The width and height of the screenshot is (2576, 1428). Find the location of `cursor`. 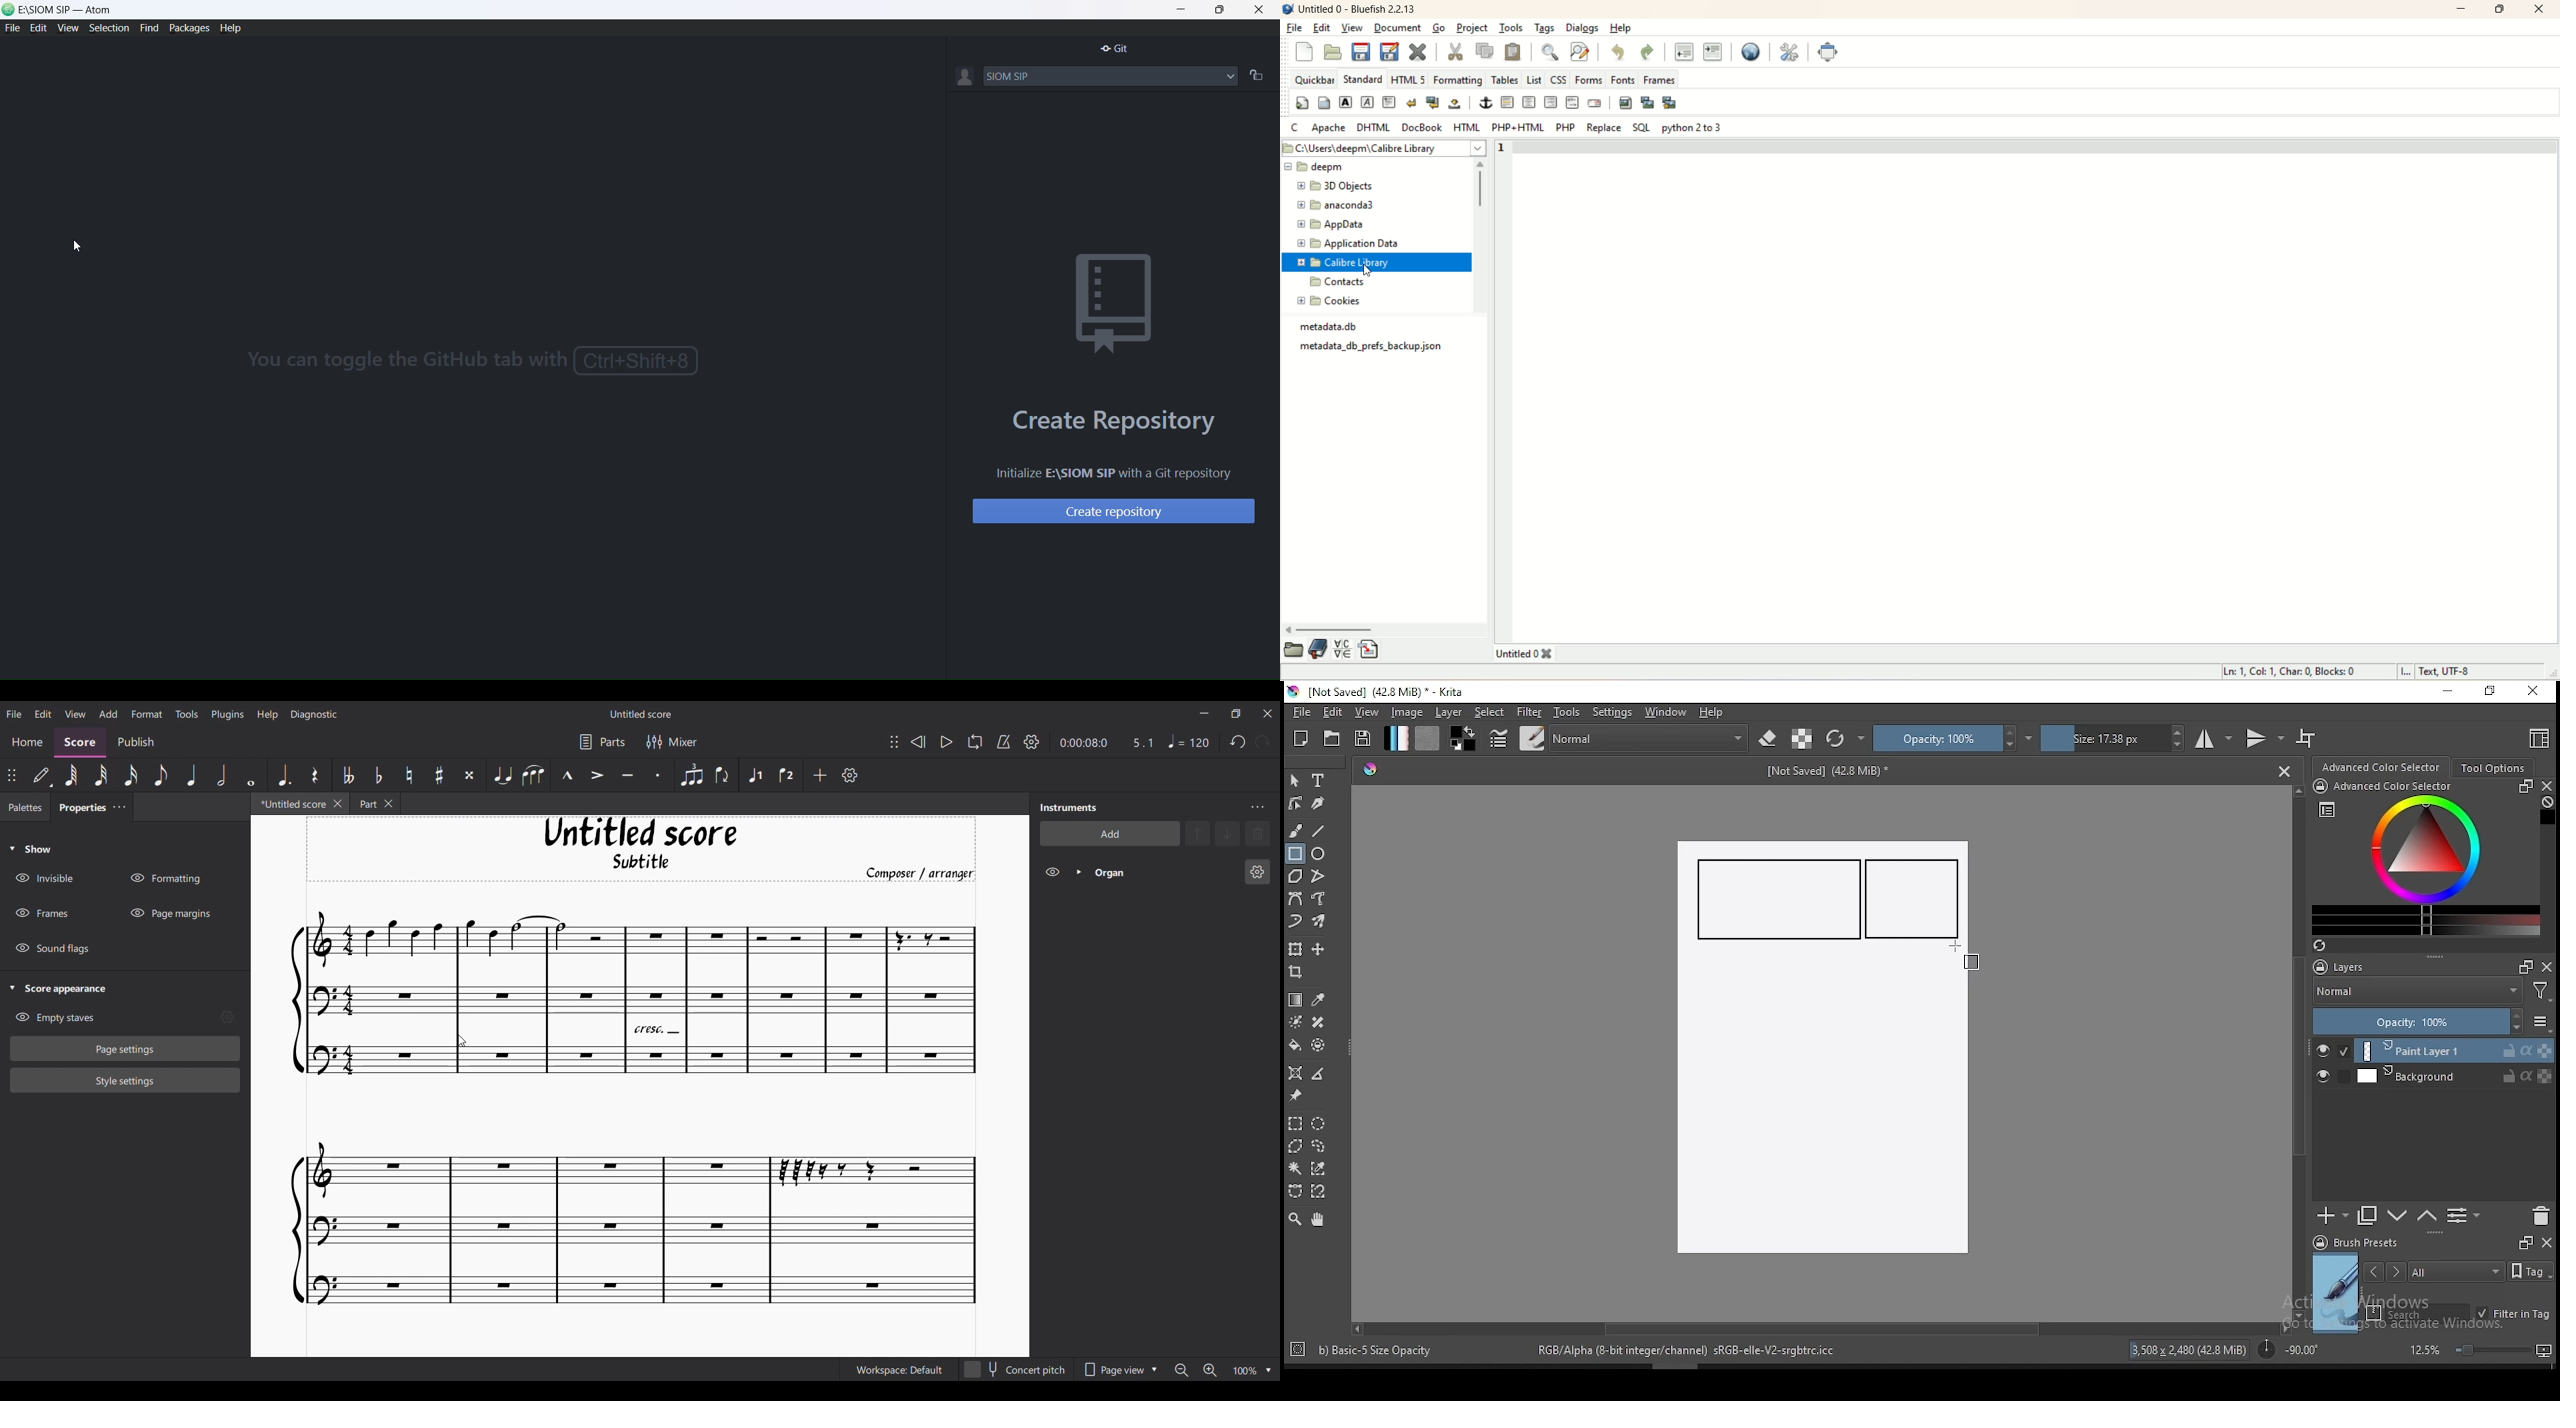

cursor is located at coordinates (79, 248).